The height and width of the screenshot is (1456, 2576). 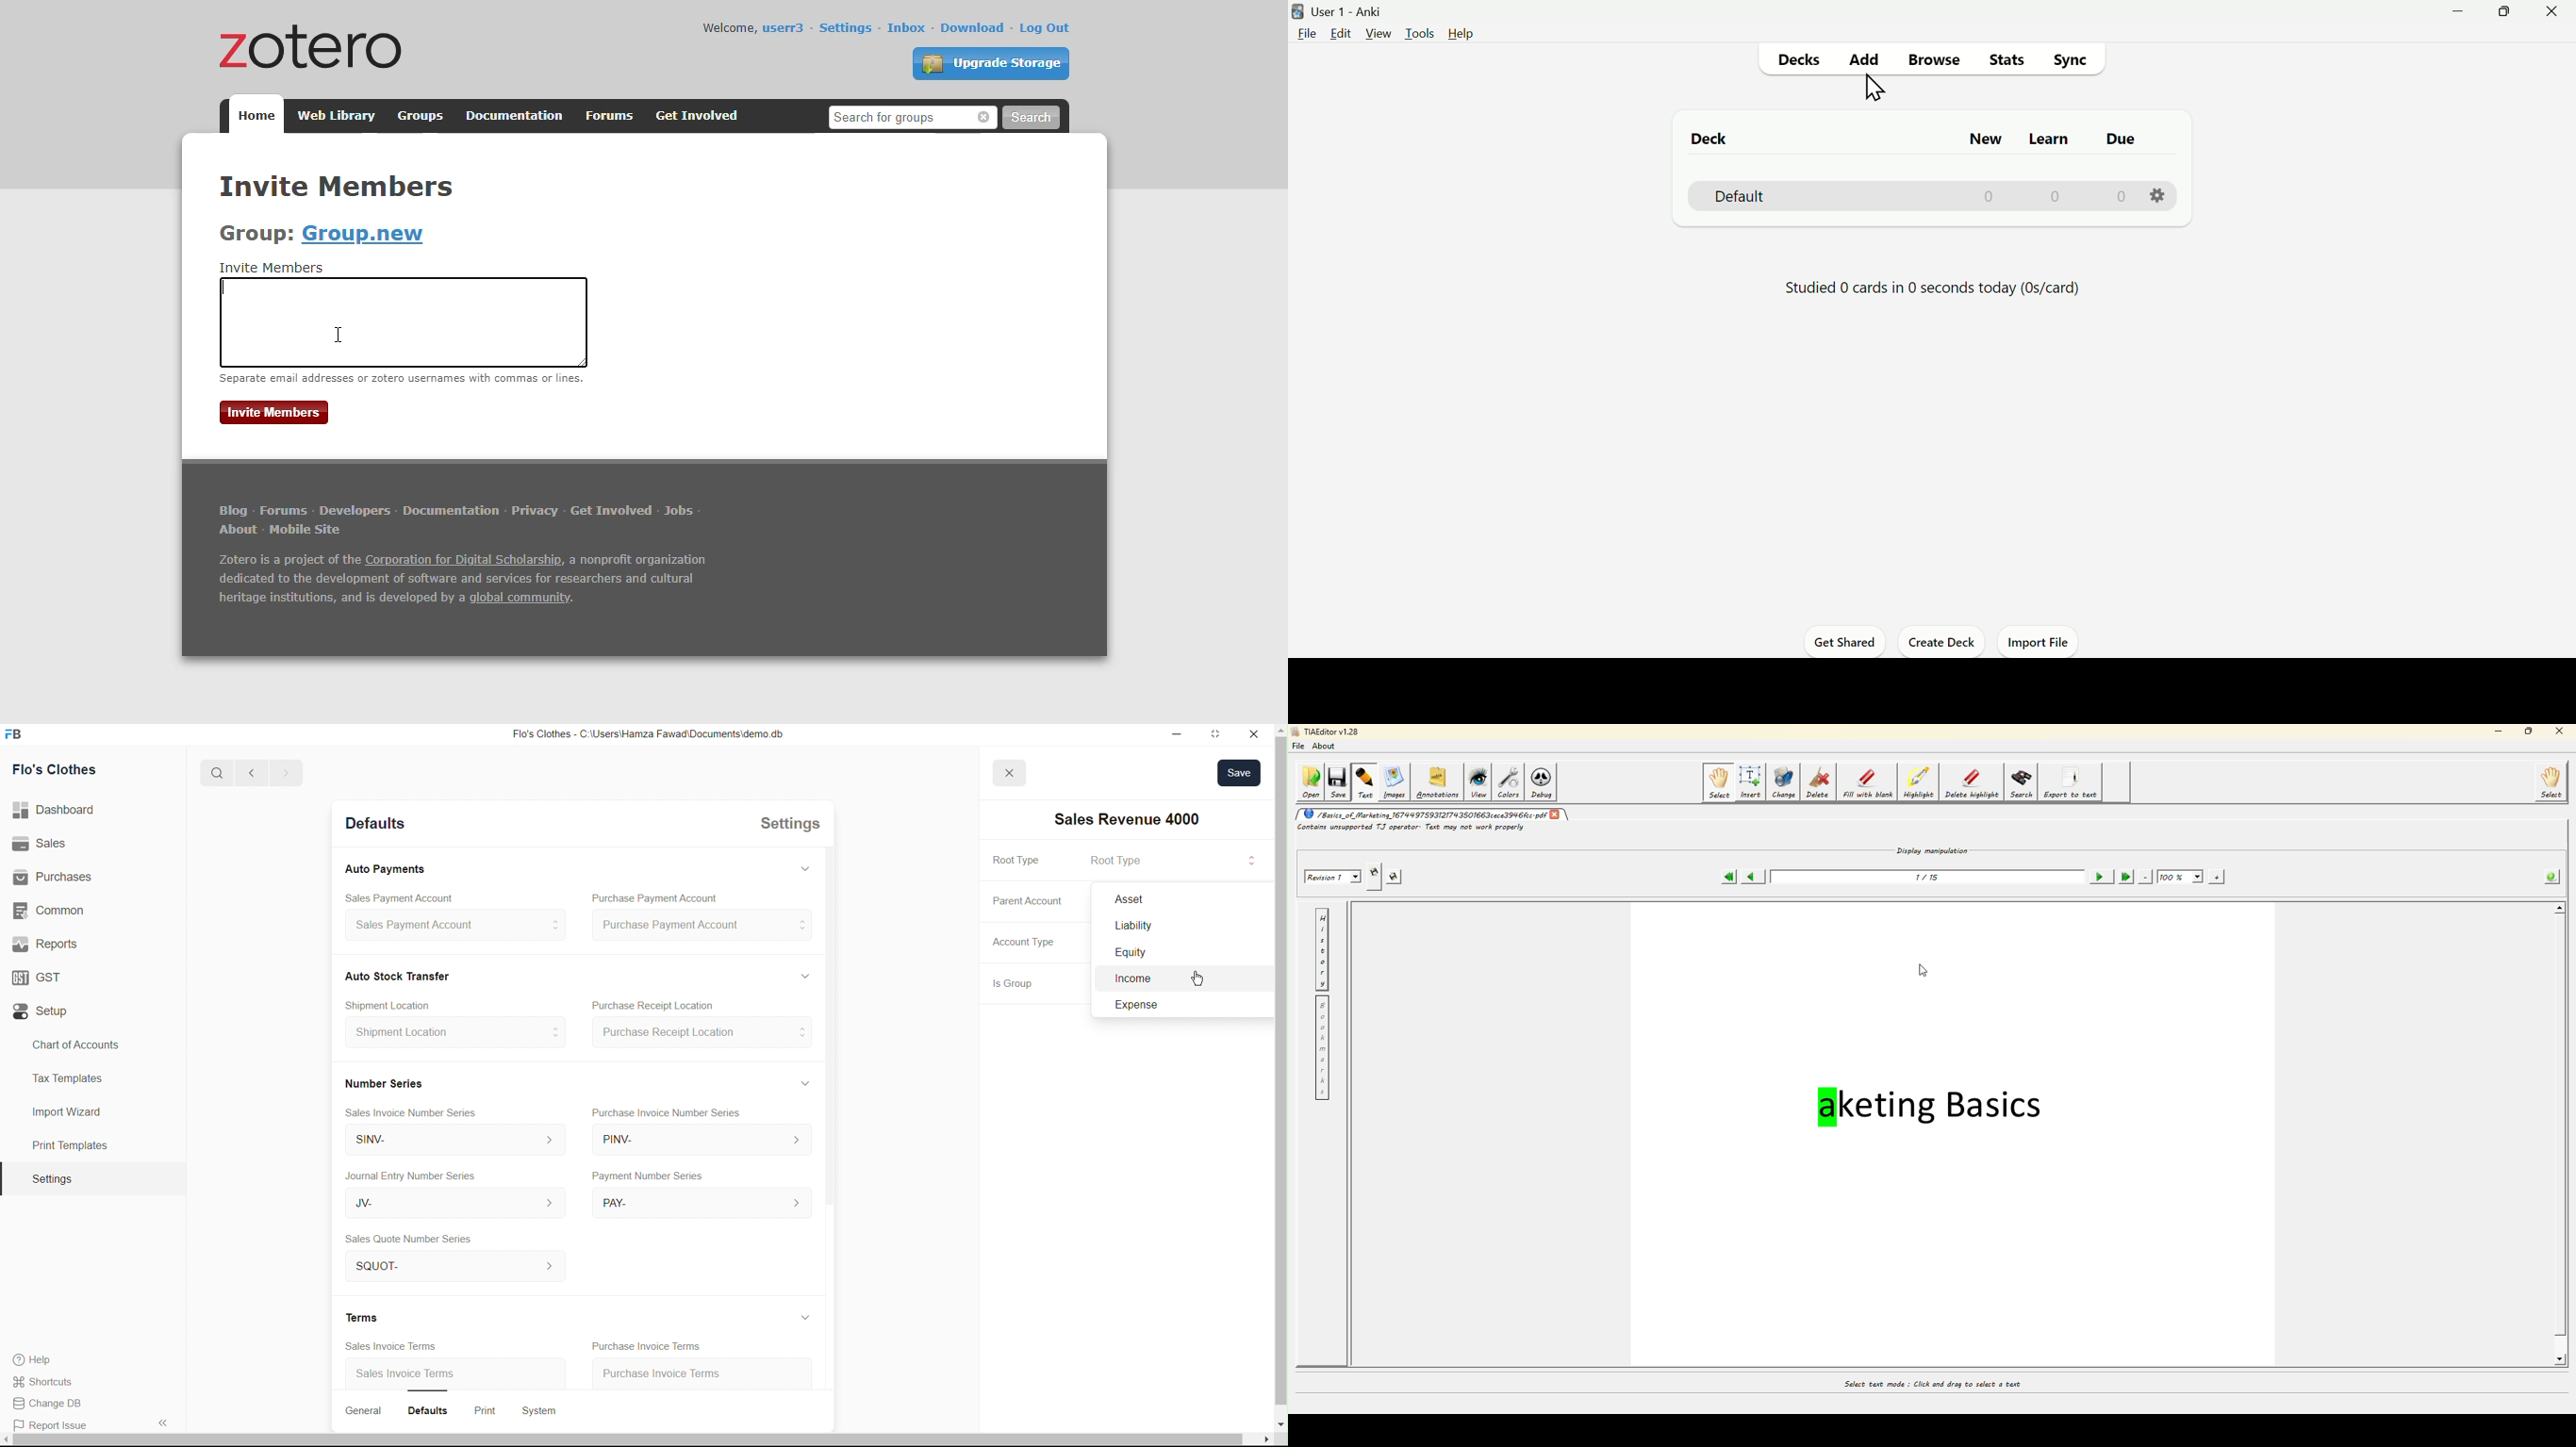 I want to click on cursor, so click(x=339, y=335).